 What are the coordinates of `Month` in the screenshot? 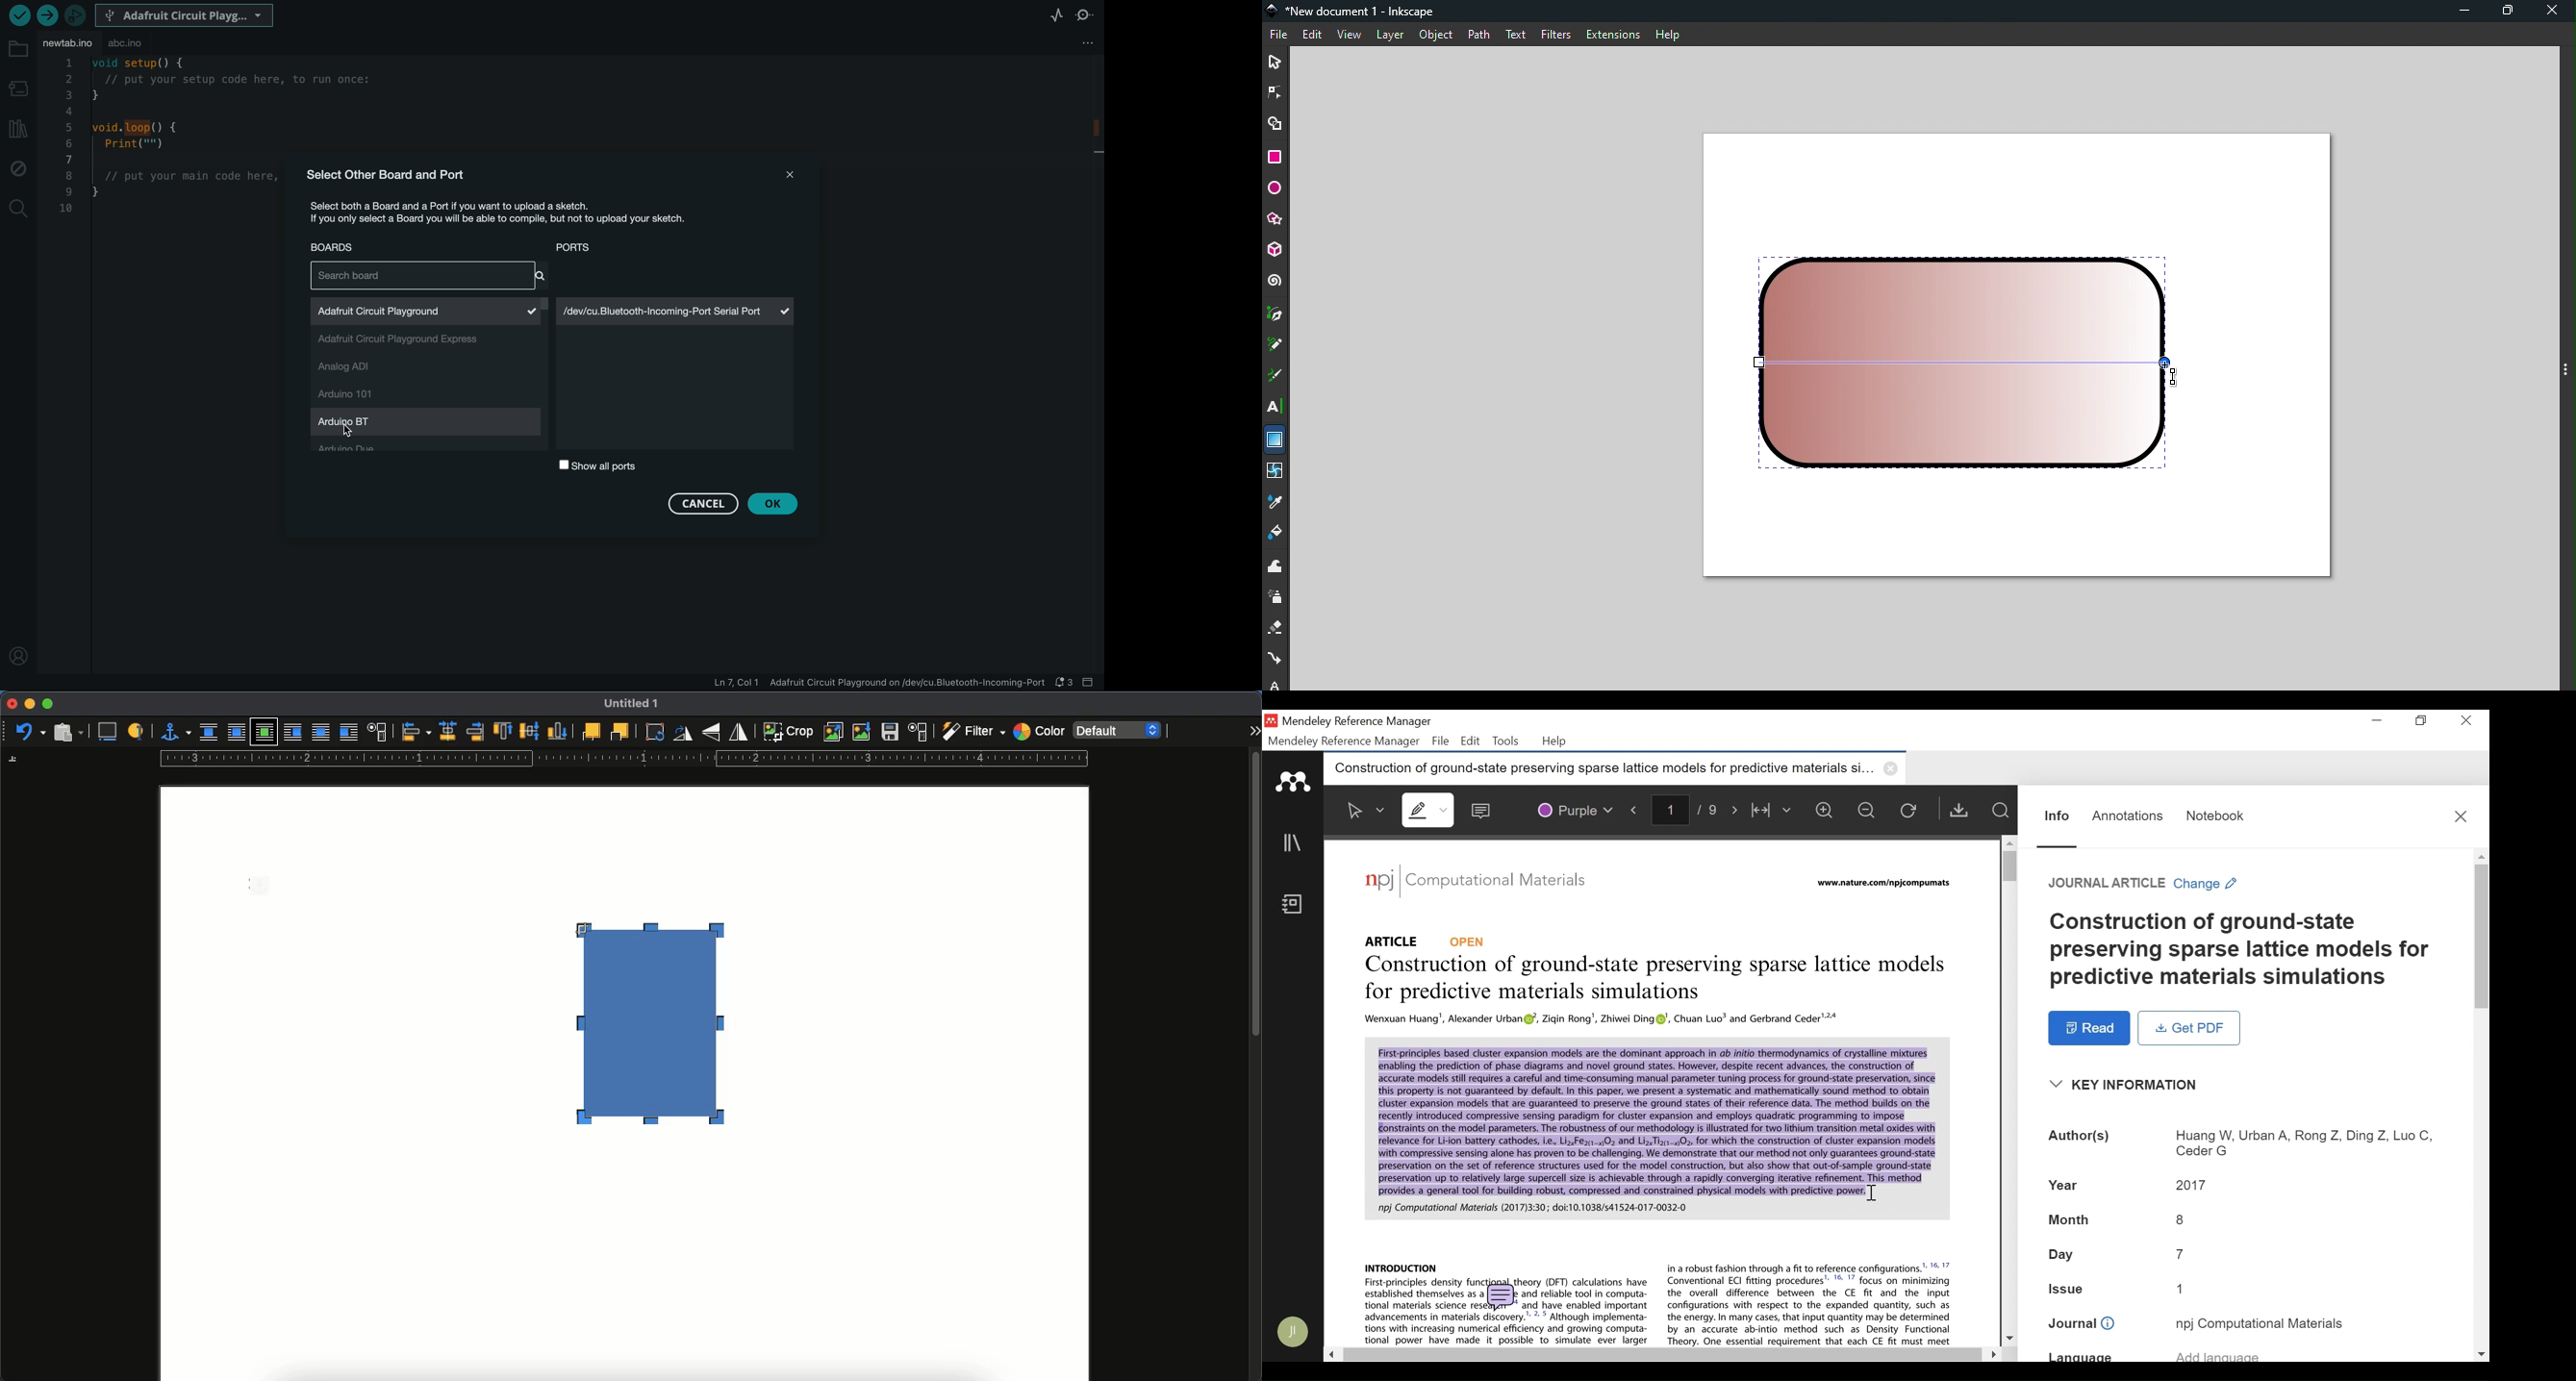 It's located at (2070, 1221).